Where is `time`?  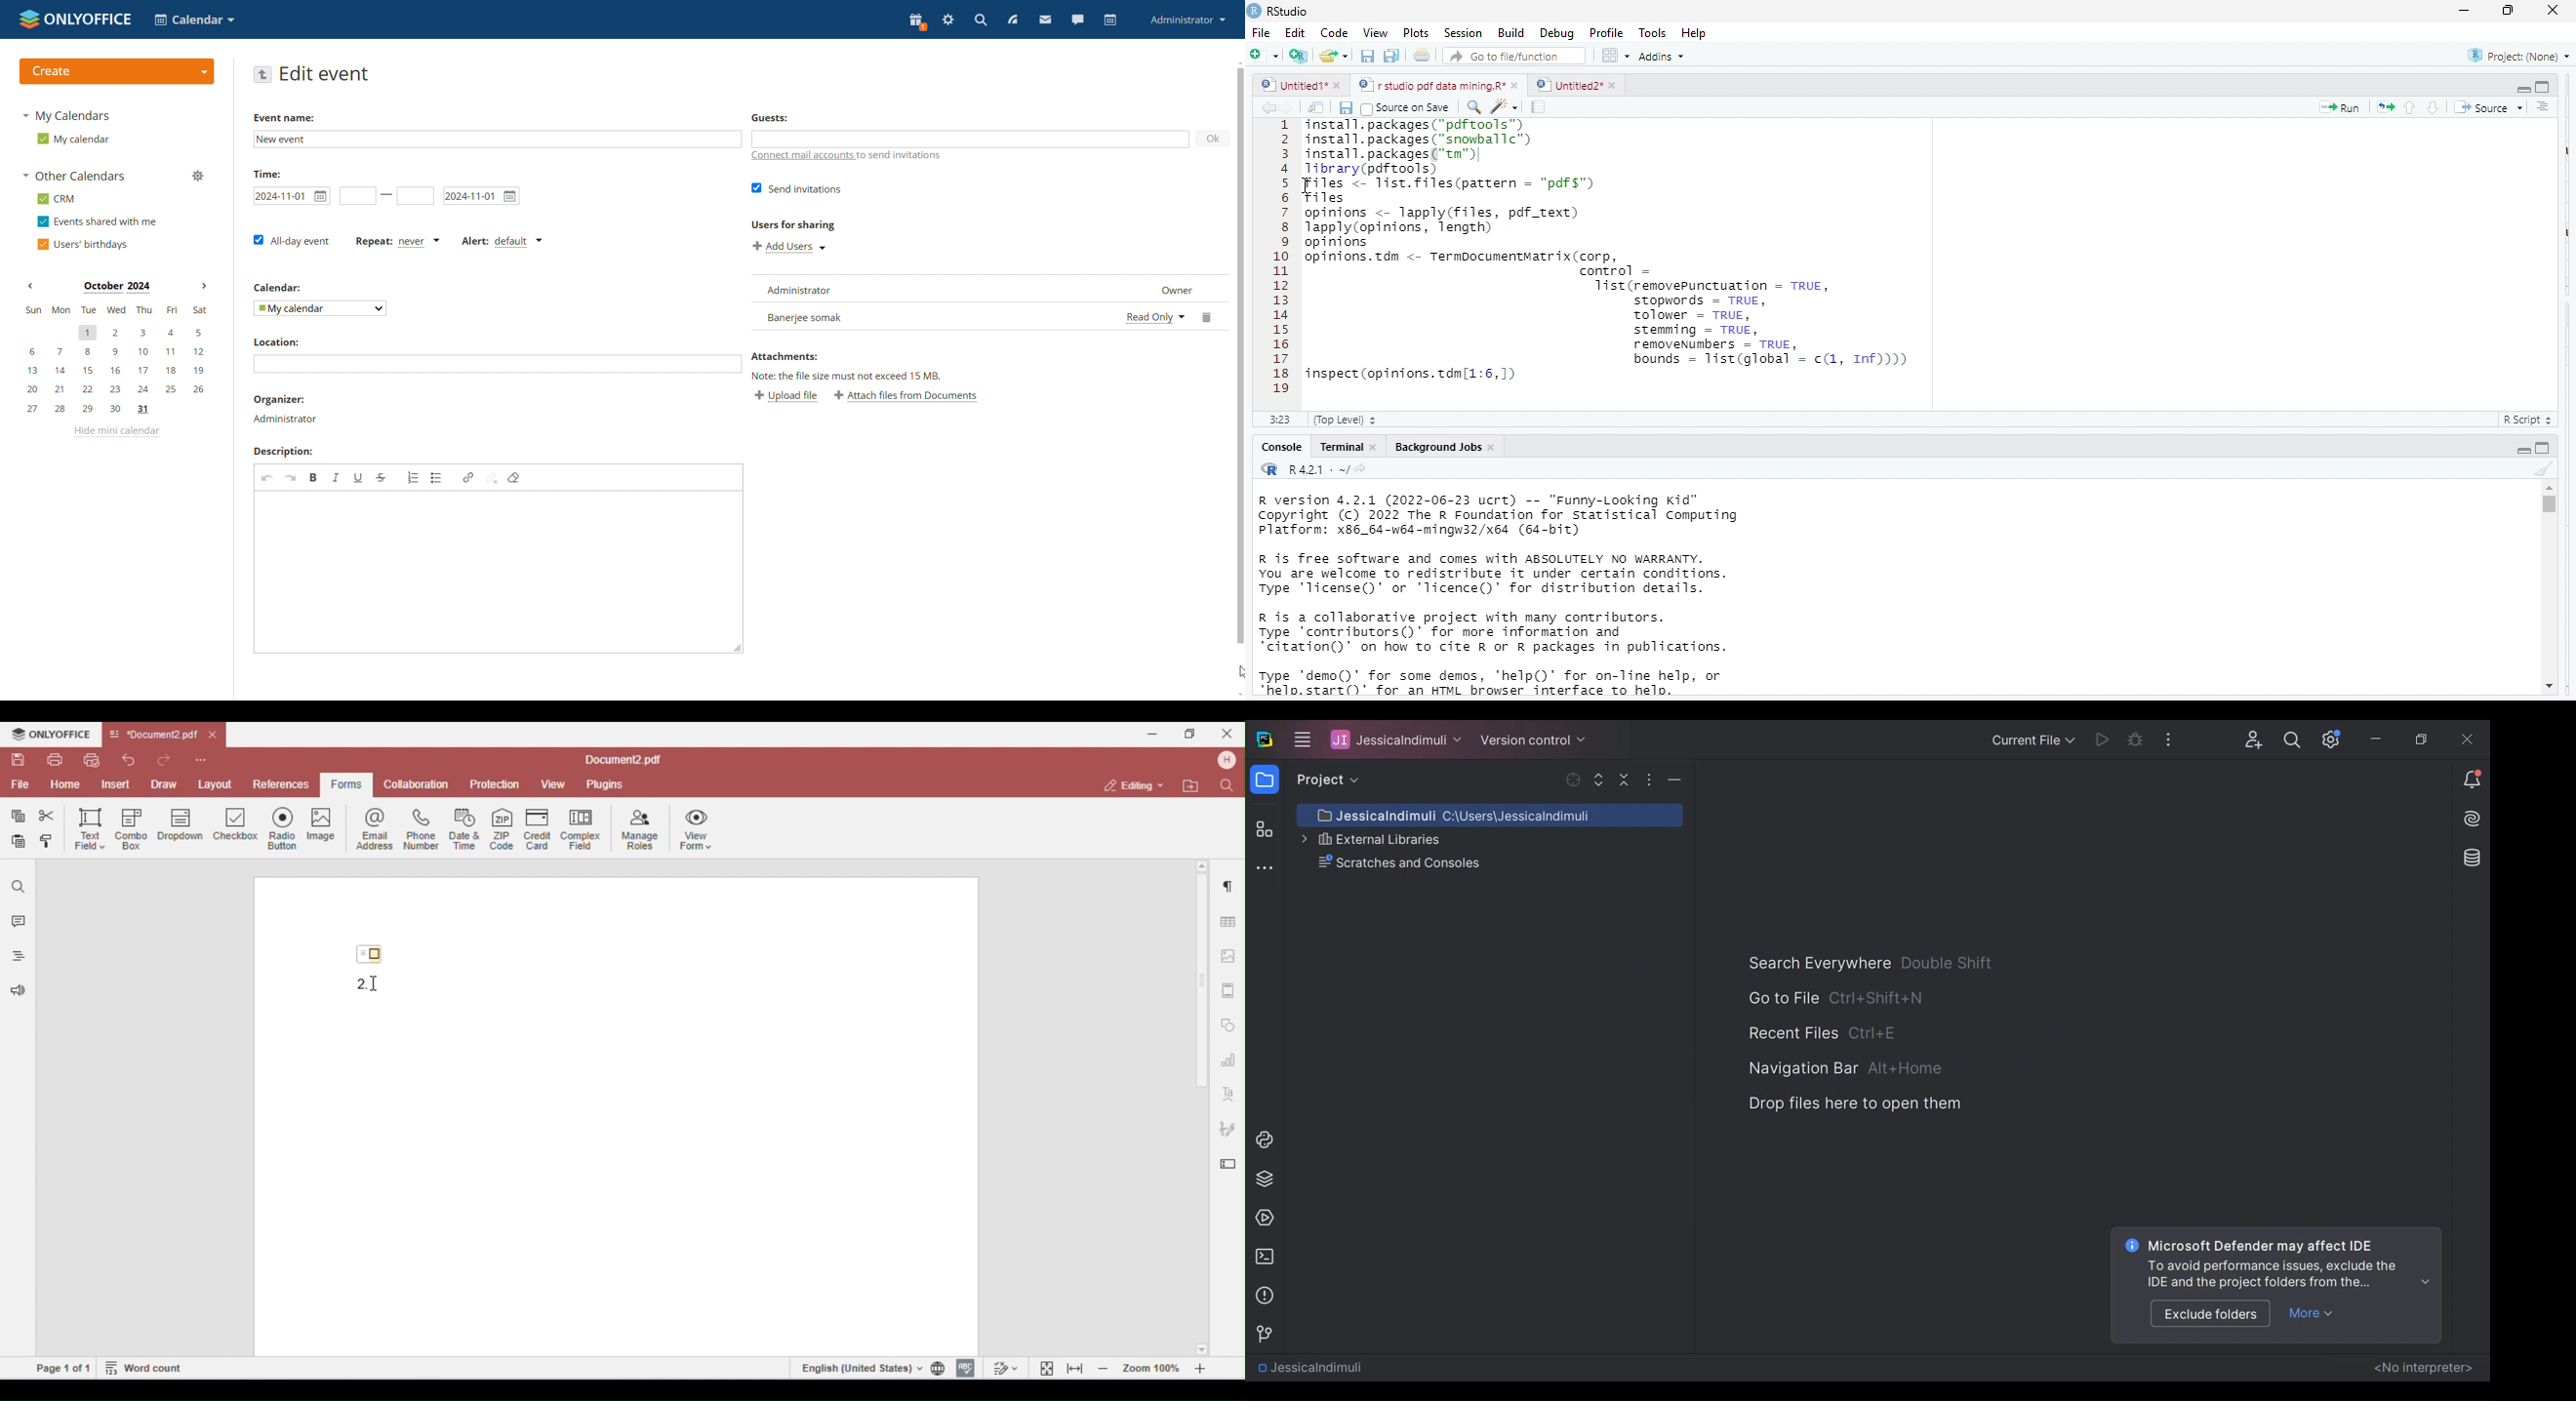 time is located at coordinates (269, 175).